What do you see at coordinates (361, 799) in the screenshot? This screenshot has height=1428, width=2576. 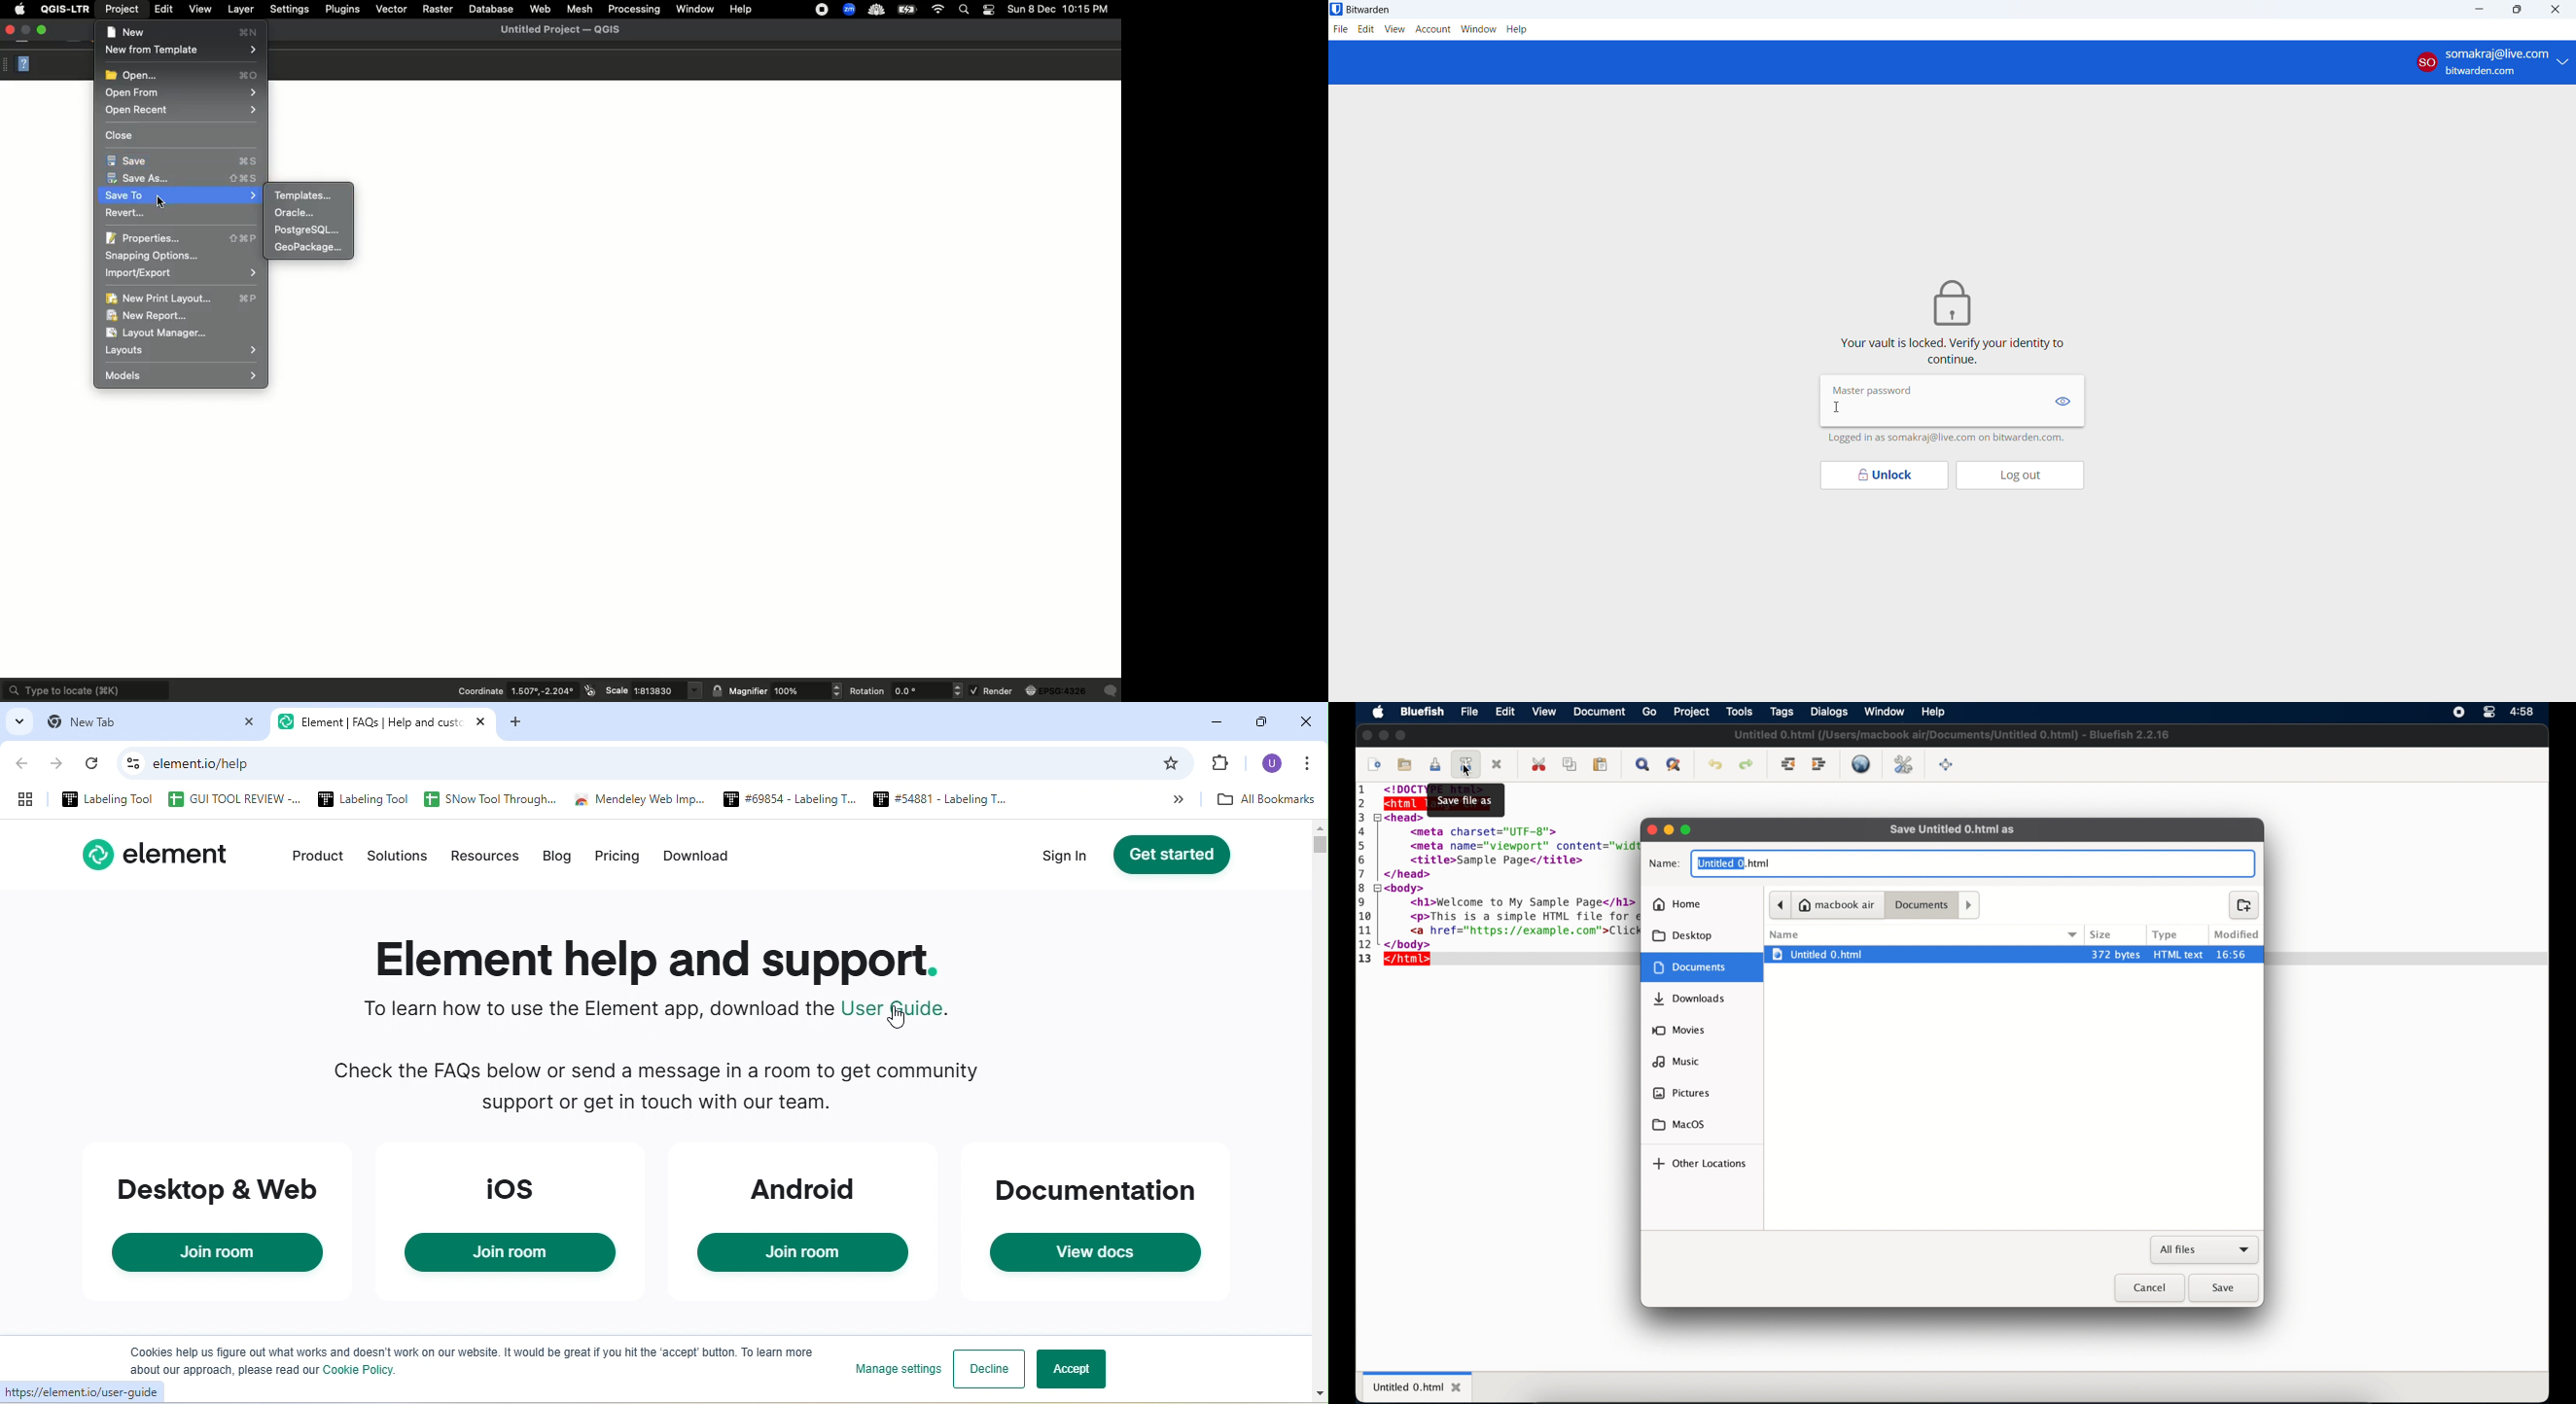 I see `Labeling Tool` at bounding box center [361, 799].